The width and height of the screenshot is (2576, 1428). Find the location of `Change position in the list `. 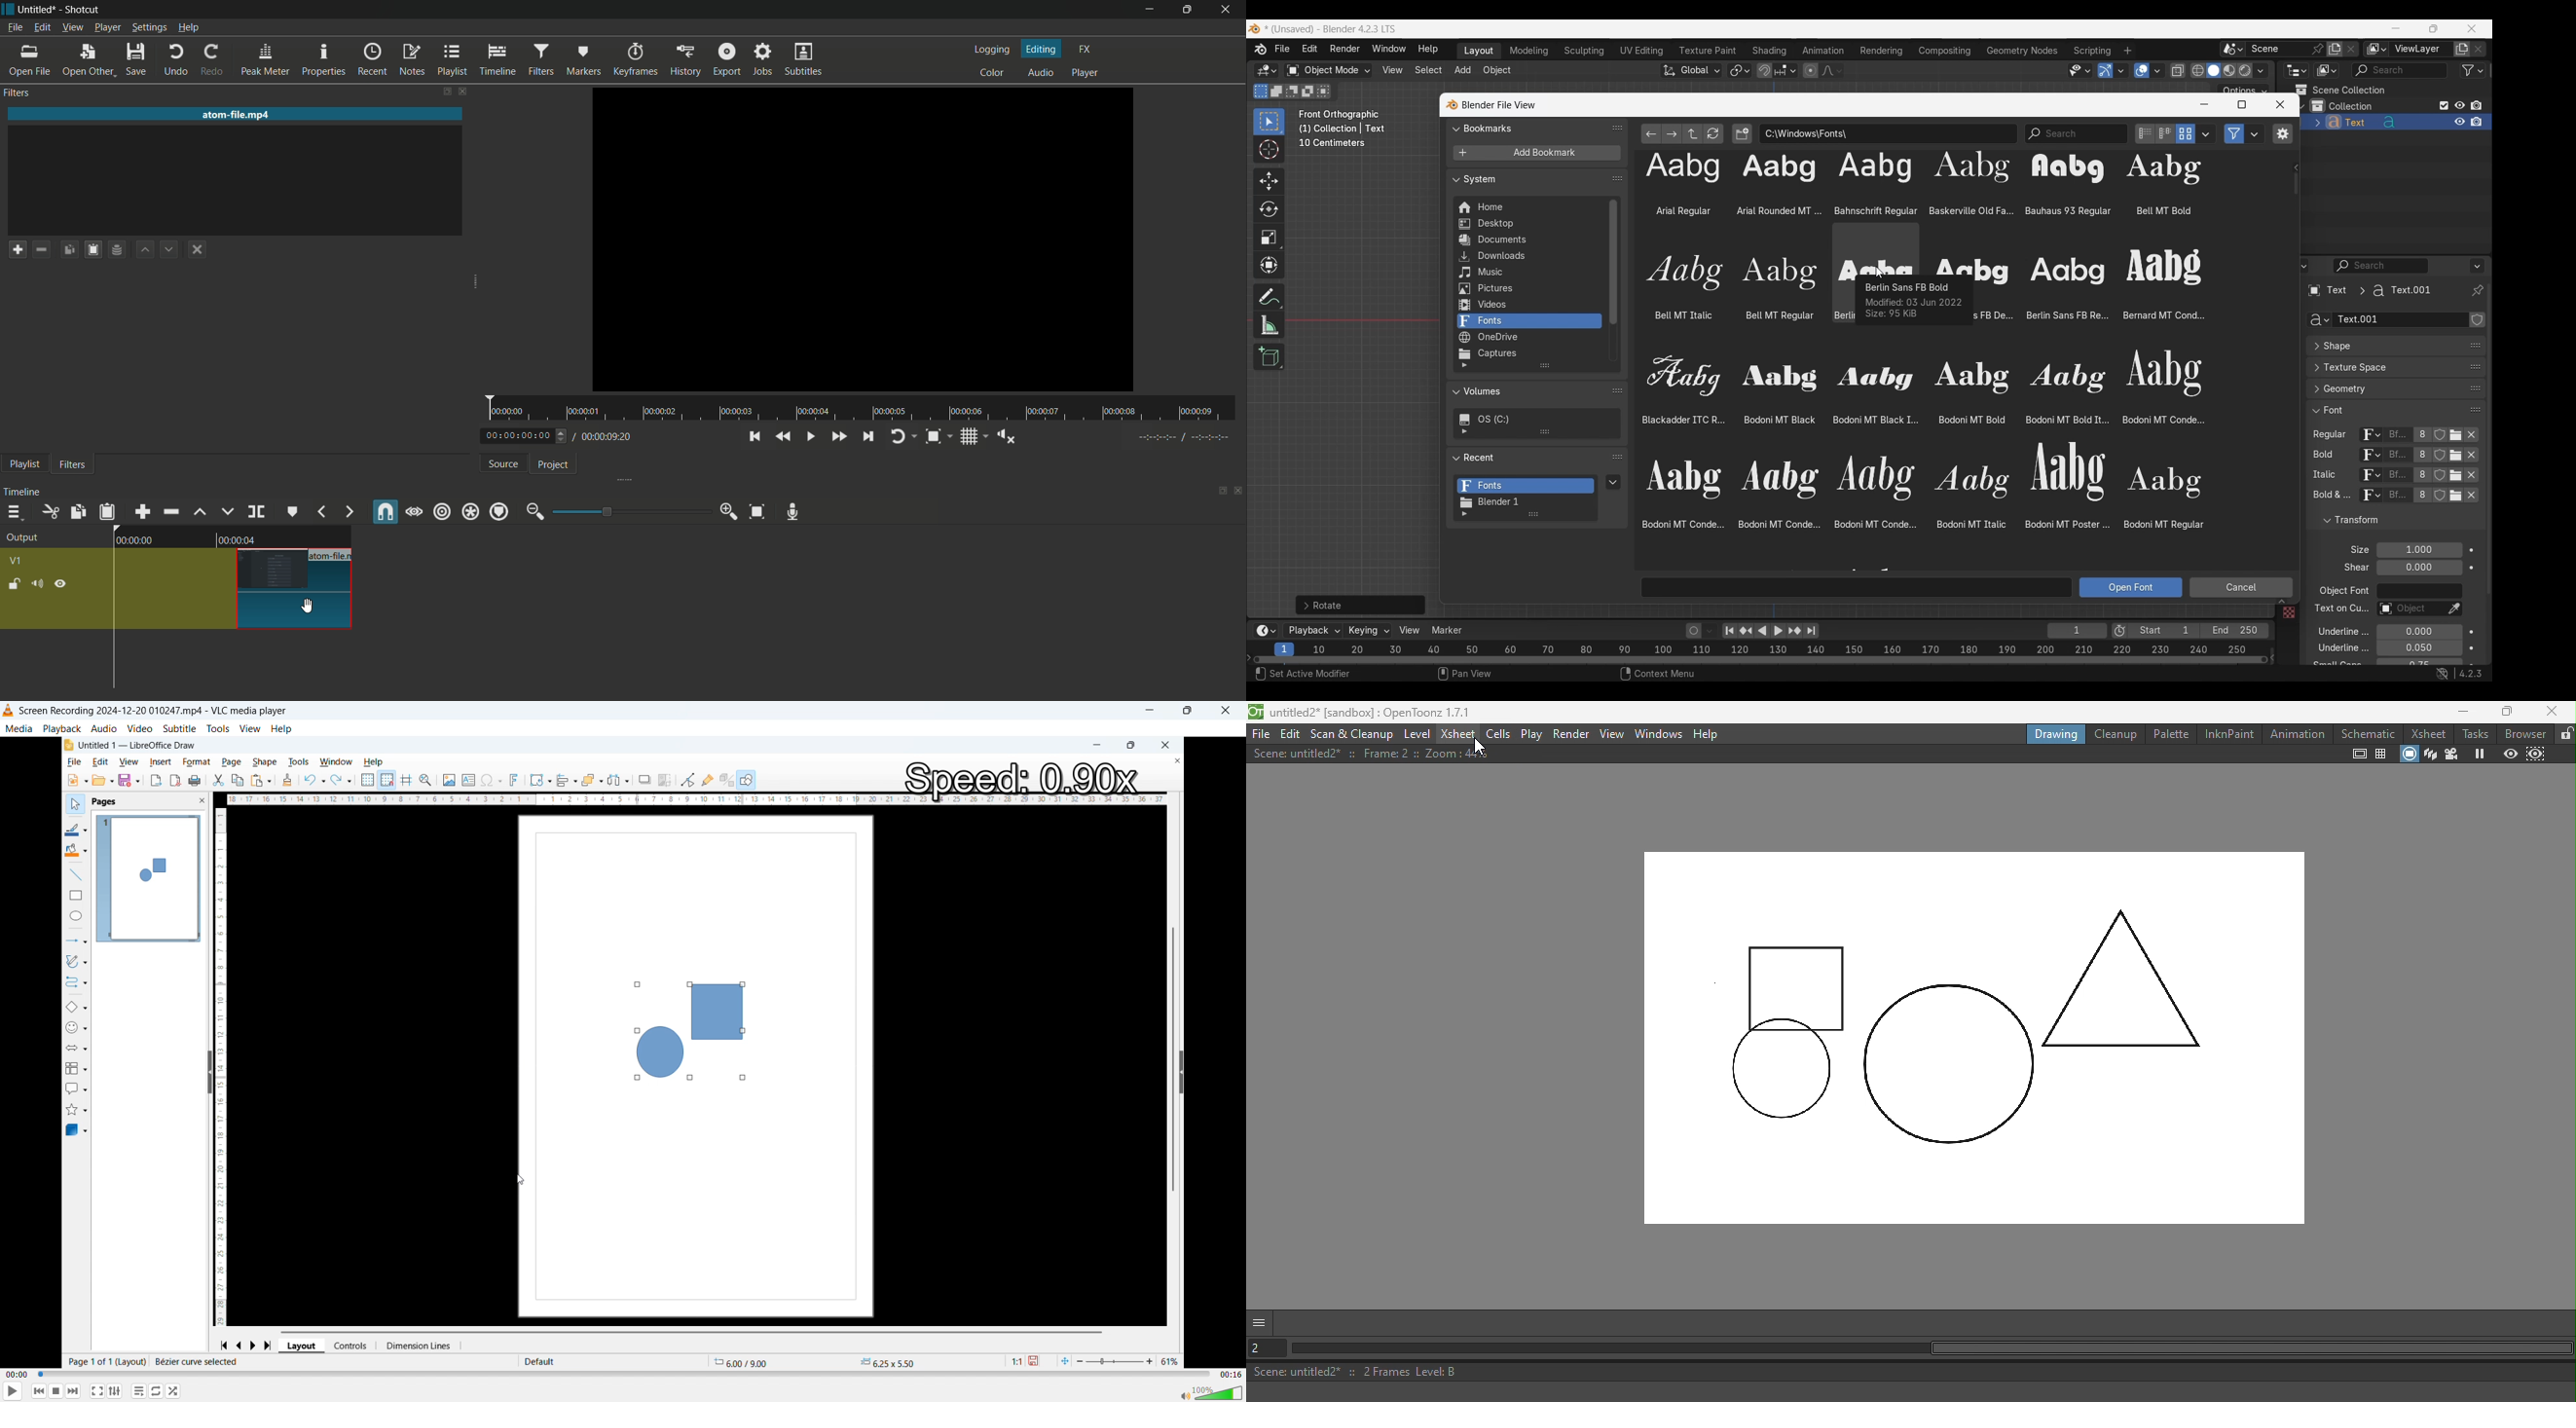

Change position in the list  is located at coordinates (2475, 407).